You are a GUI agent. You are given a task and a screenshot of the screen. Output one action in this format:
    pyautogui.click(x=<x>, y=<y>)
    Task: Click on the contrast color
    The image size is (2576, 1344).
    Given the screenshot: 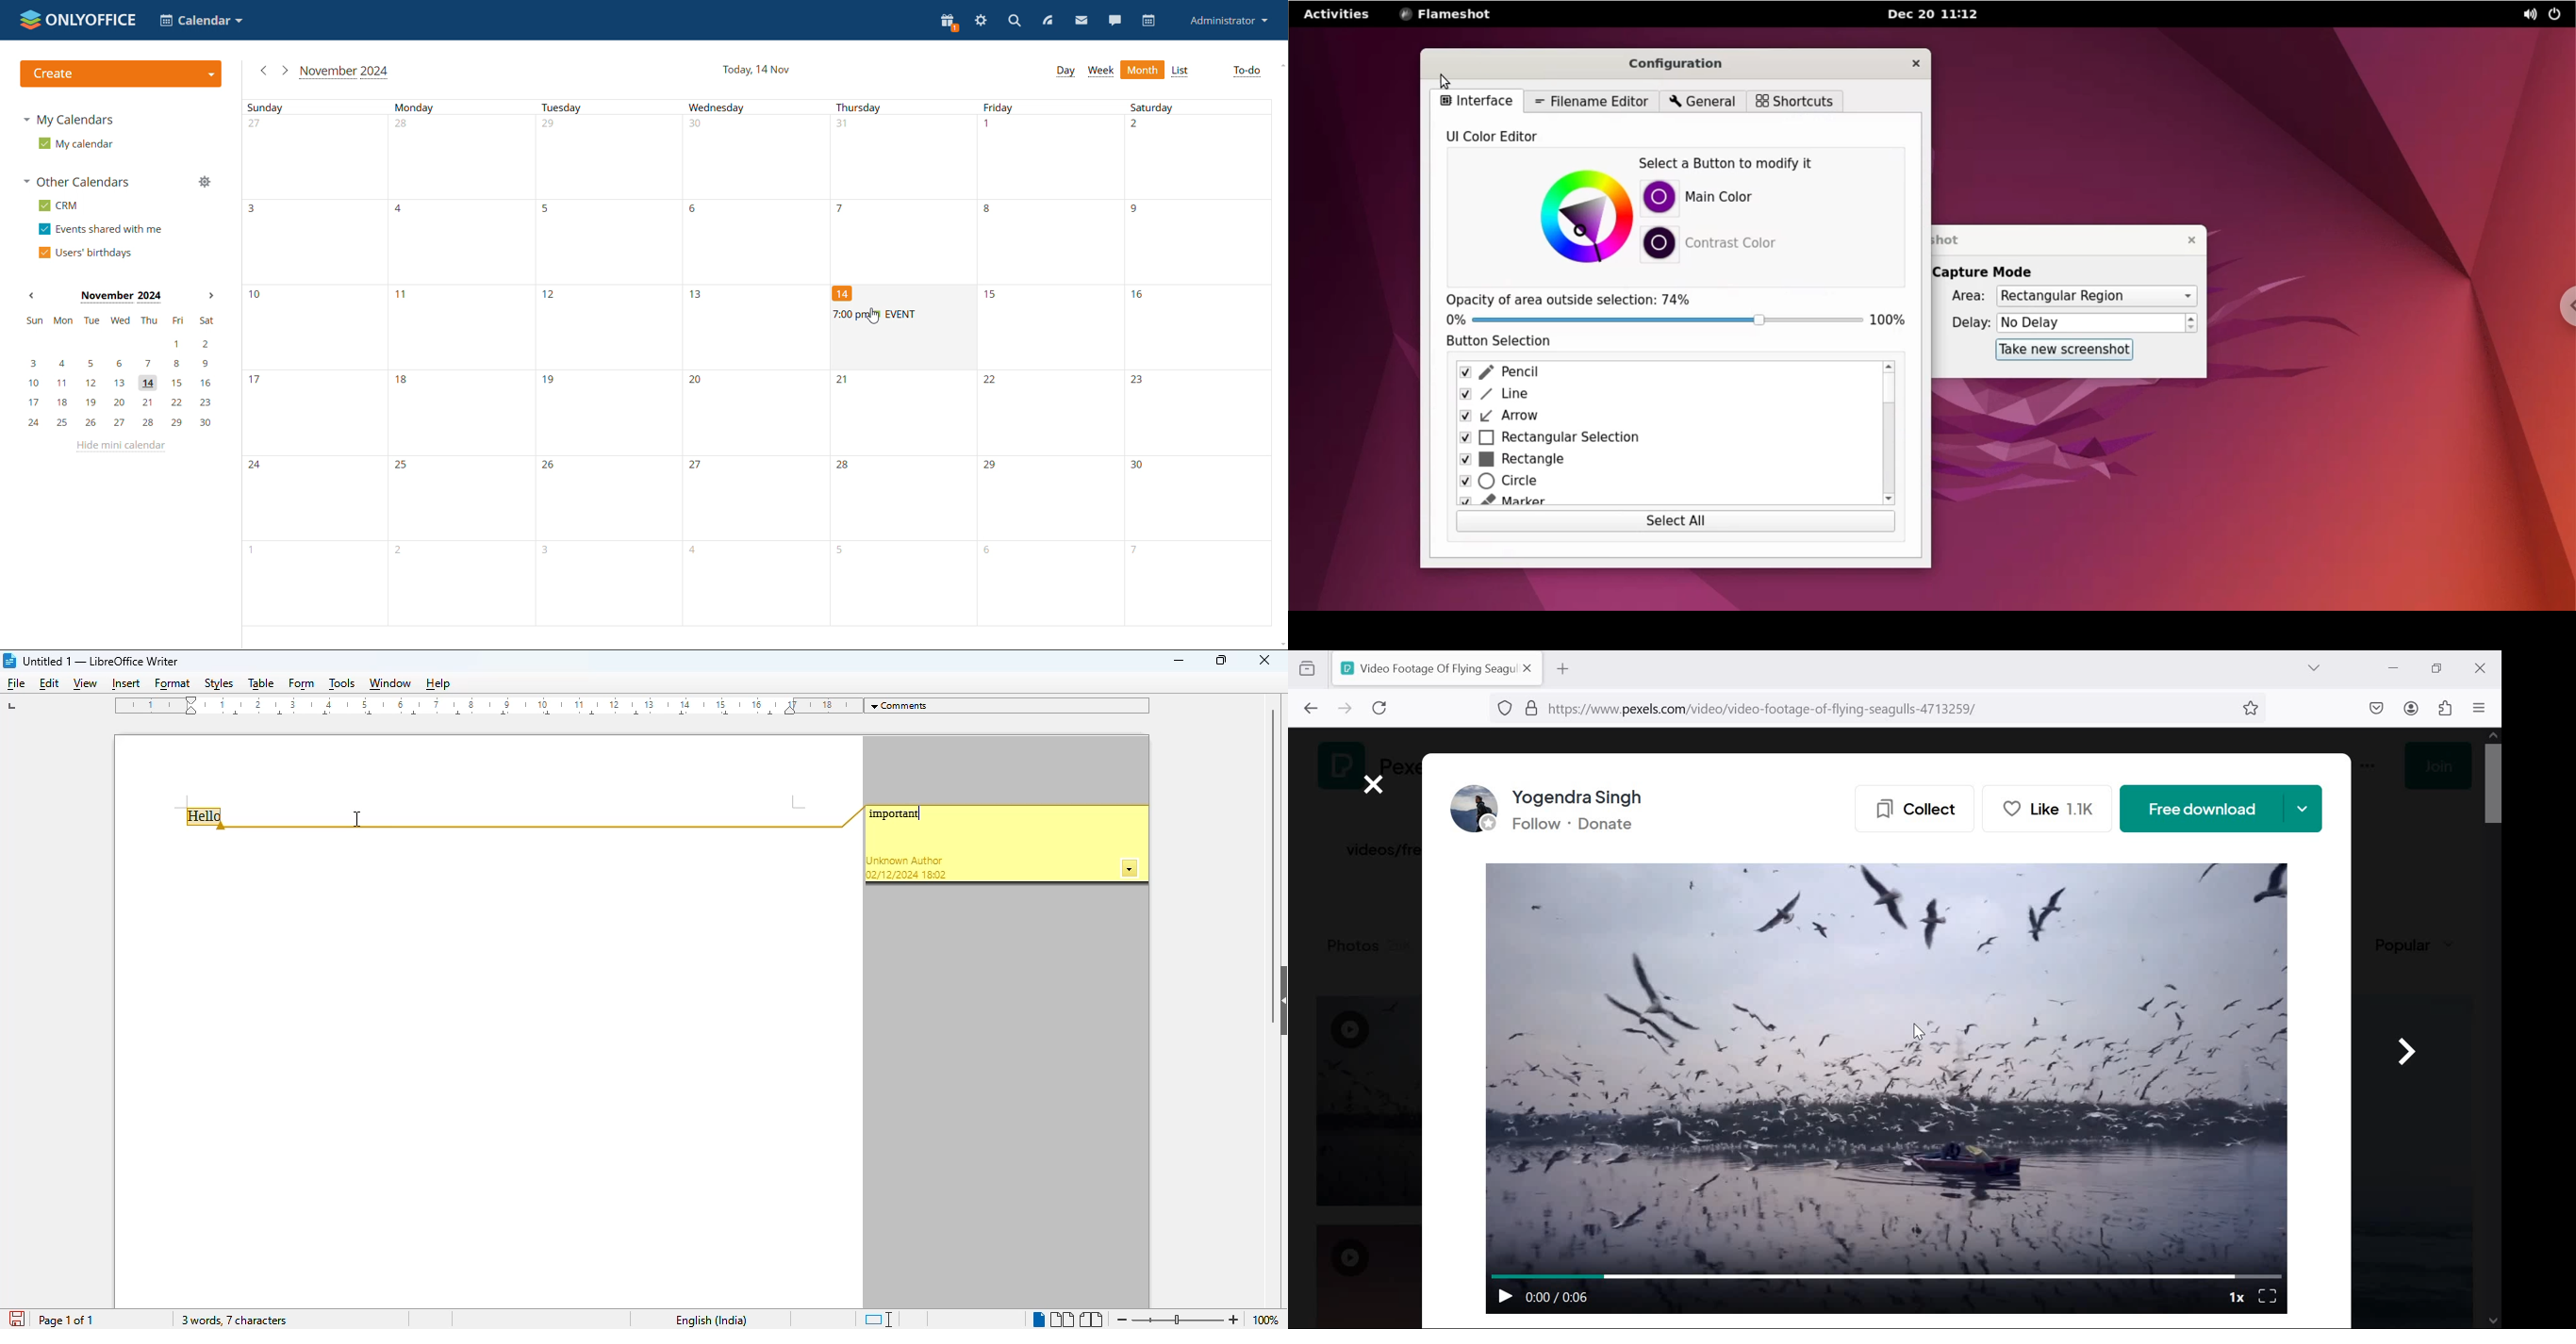 What is the action you would take?
    pyautogui.click(x=1746, y=243)
    